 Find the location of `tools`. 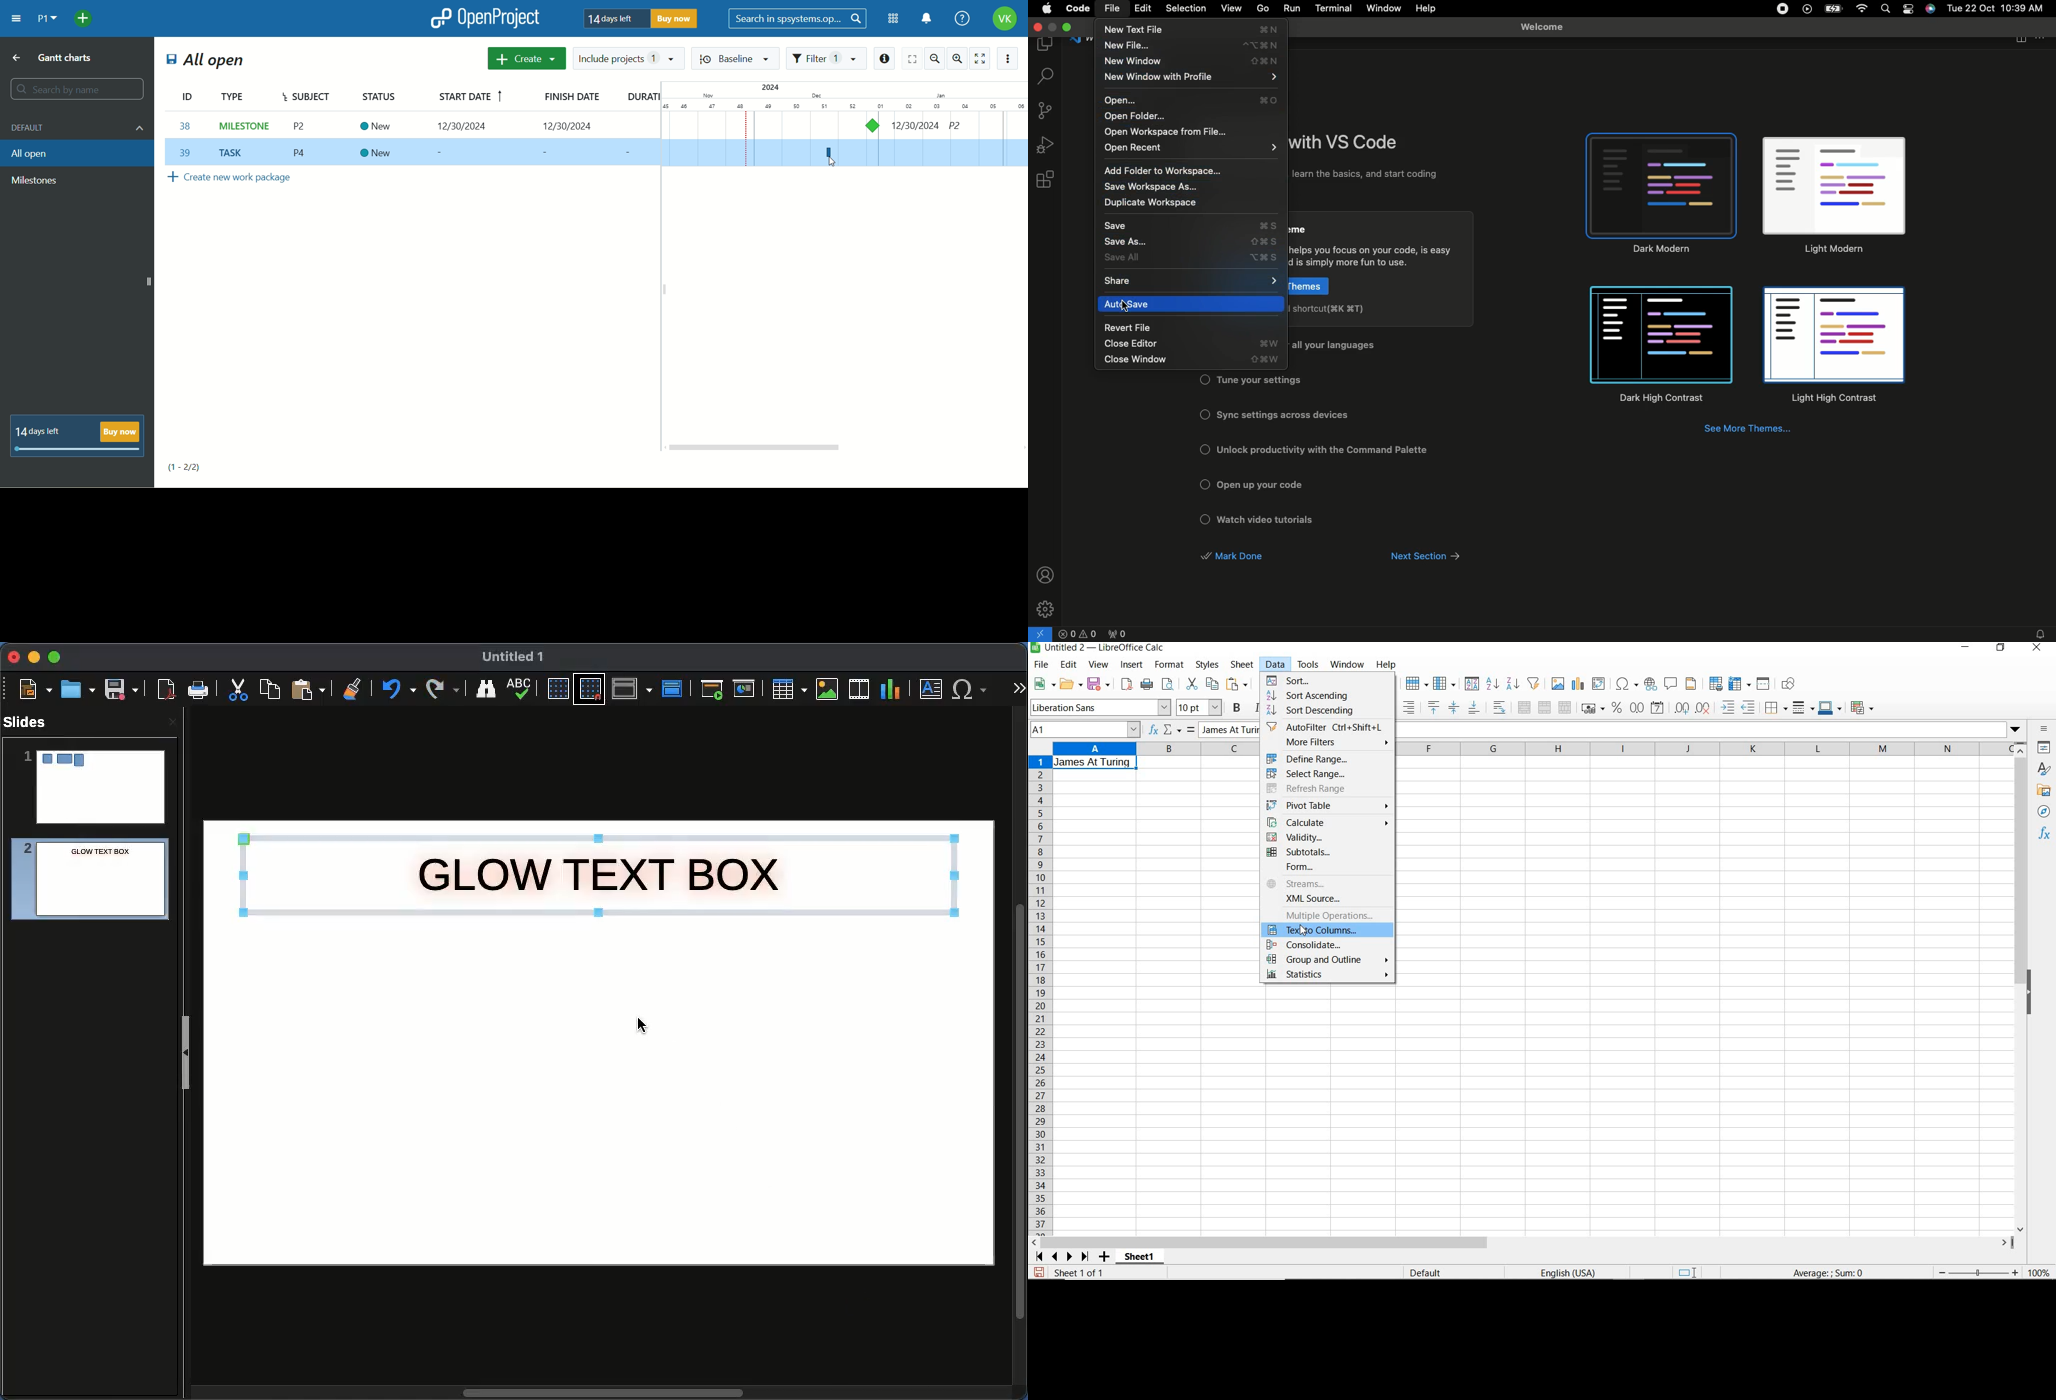

tools is located at coordinates (1308, 664).